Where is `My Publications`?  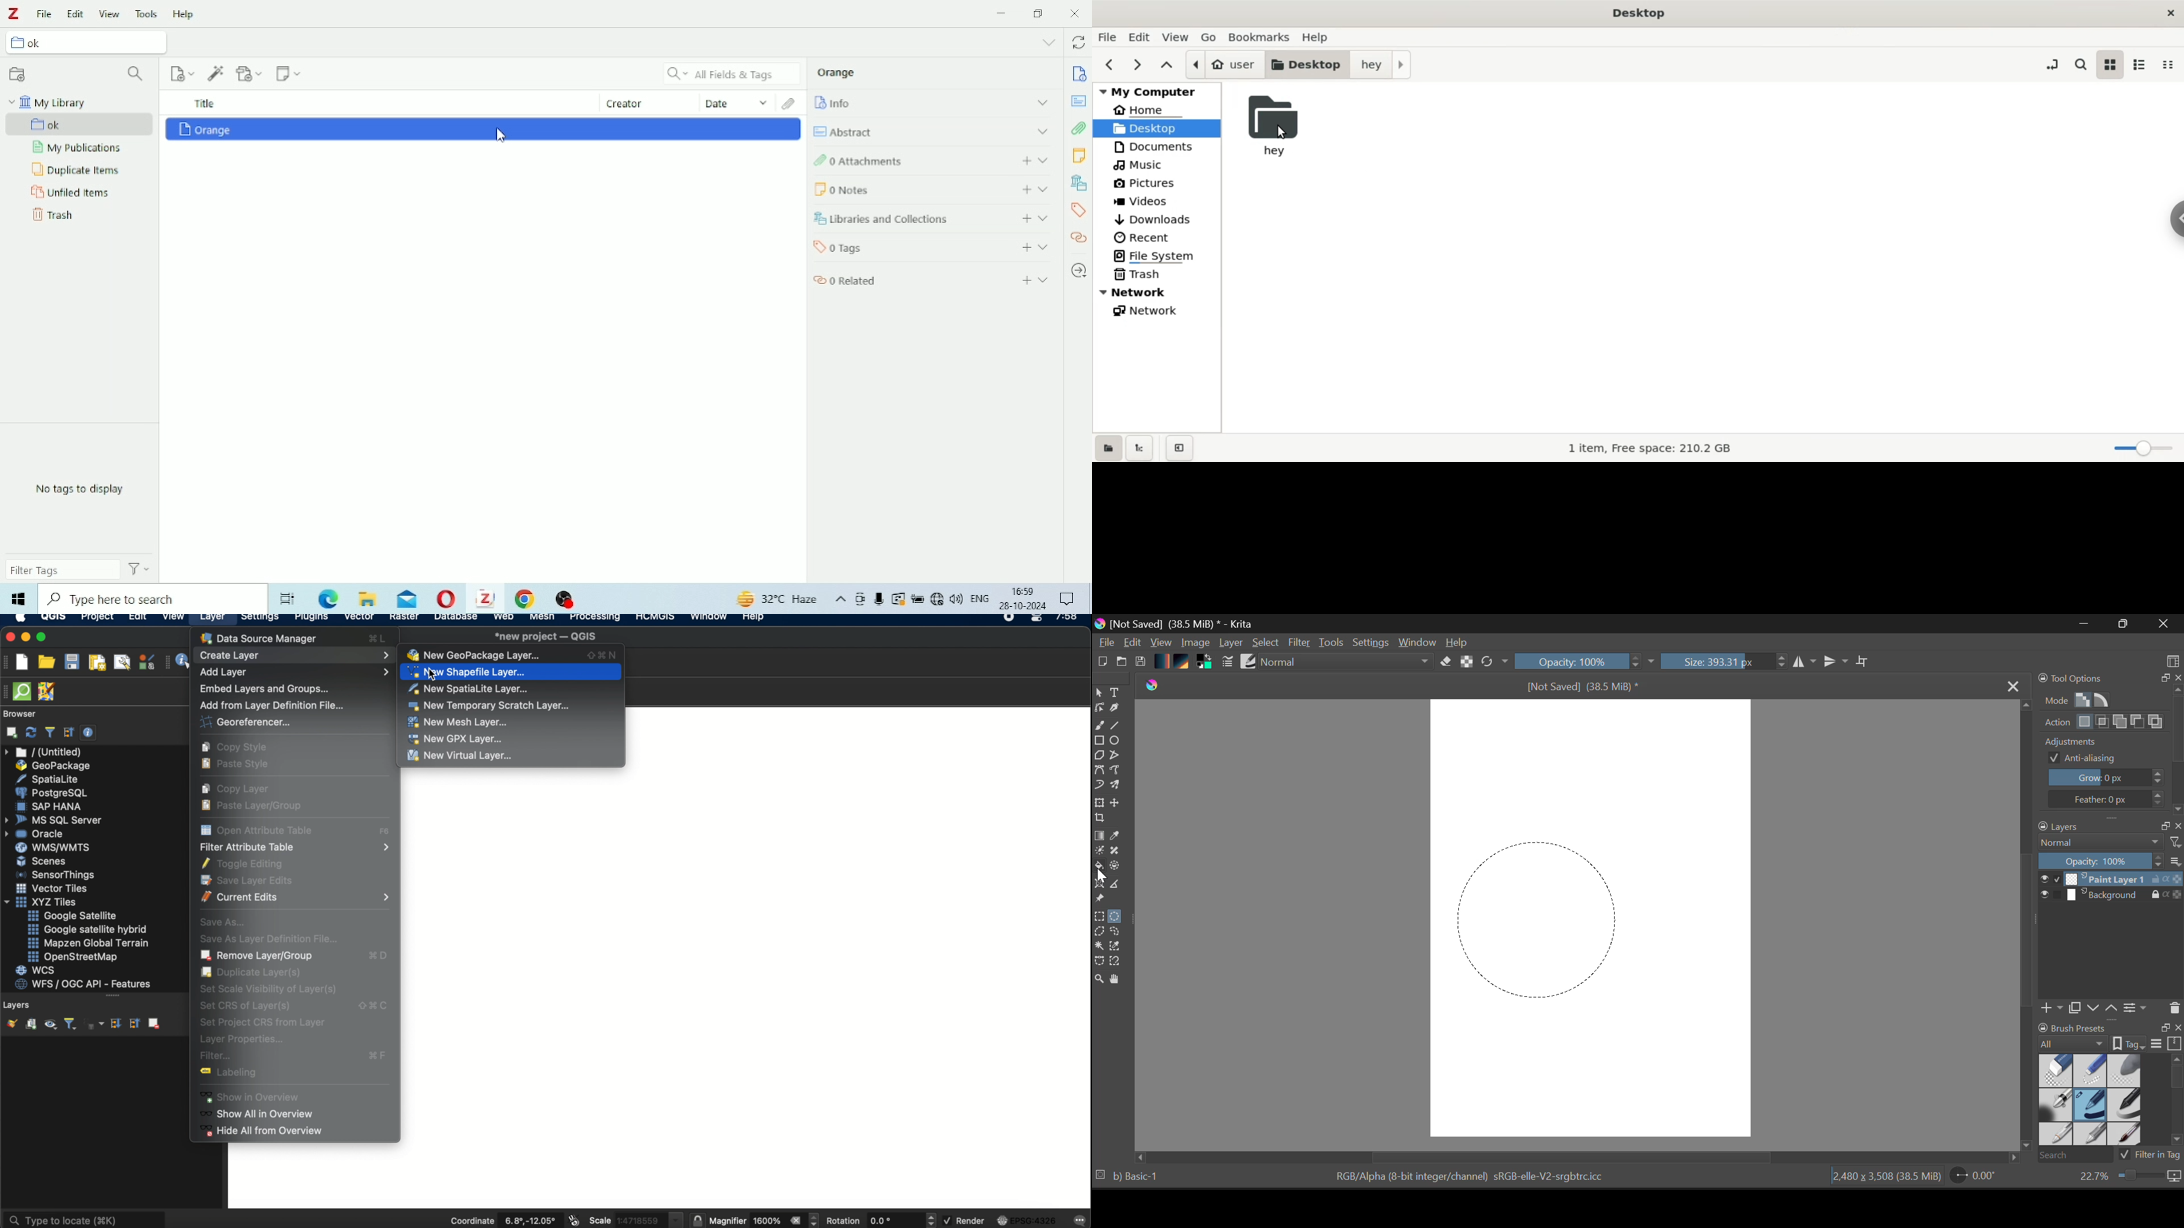 My Publications is located at coordinates (76, 148).